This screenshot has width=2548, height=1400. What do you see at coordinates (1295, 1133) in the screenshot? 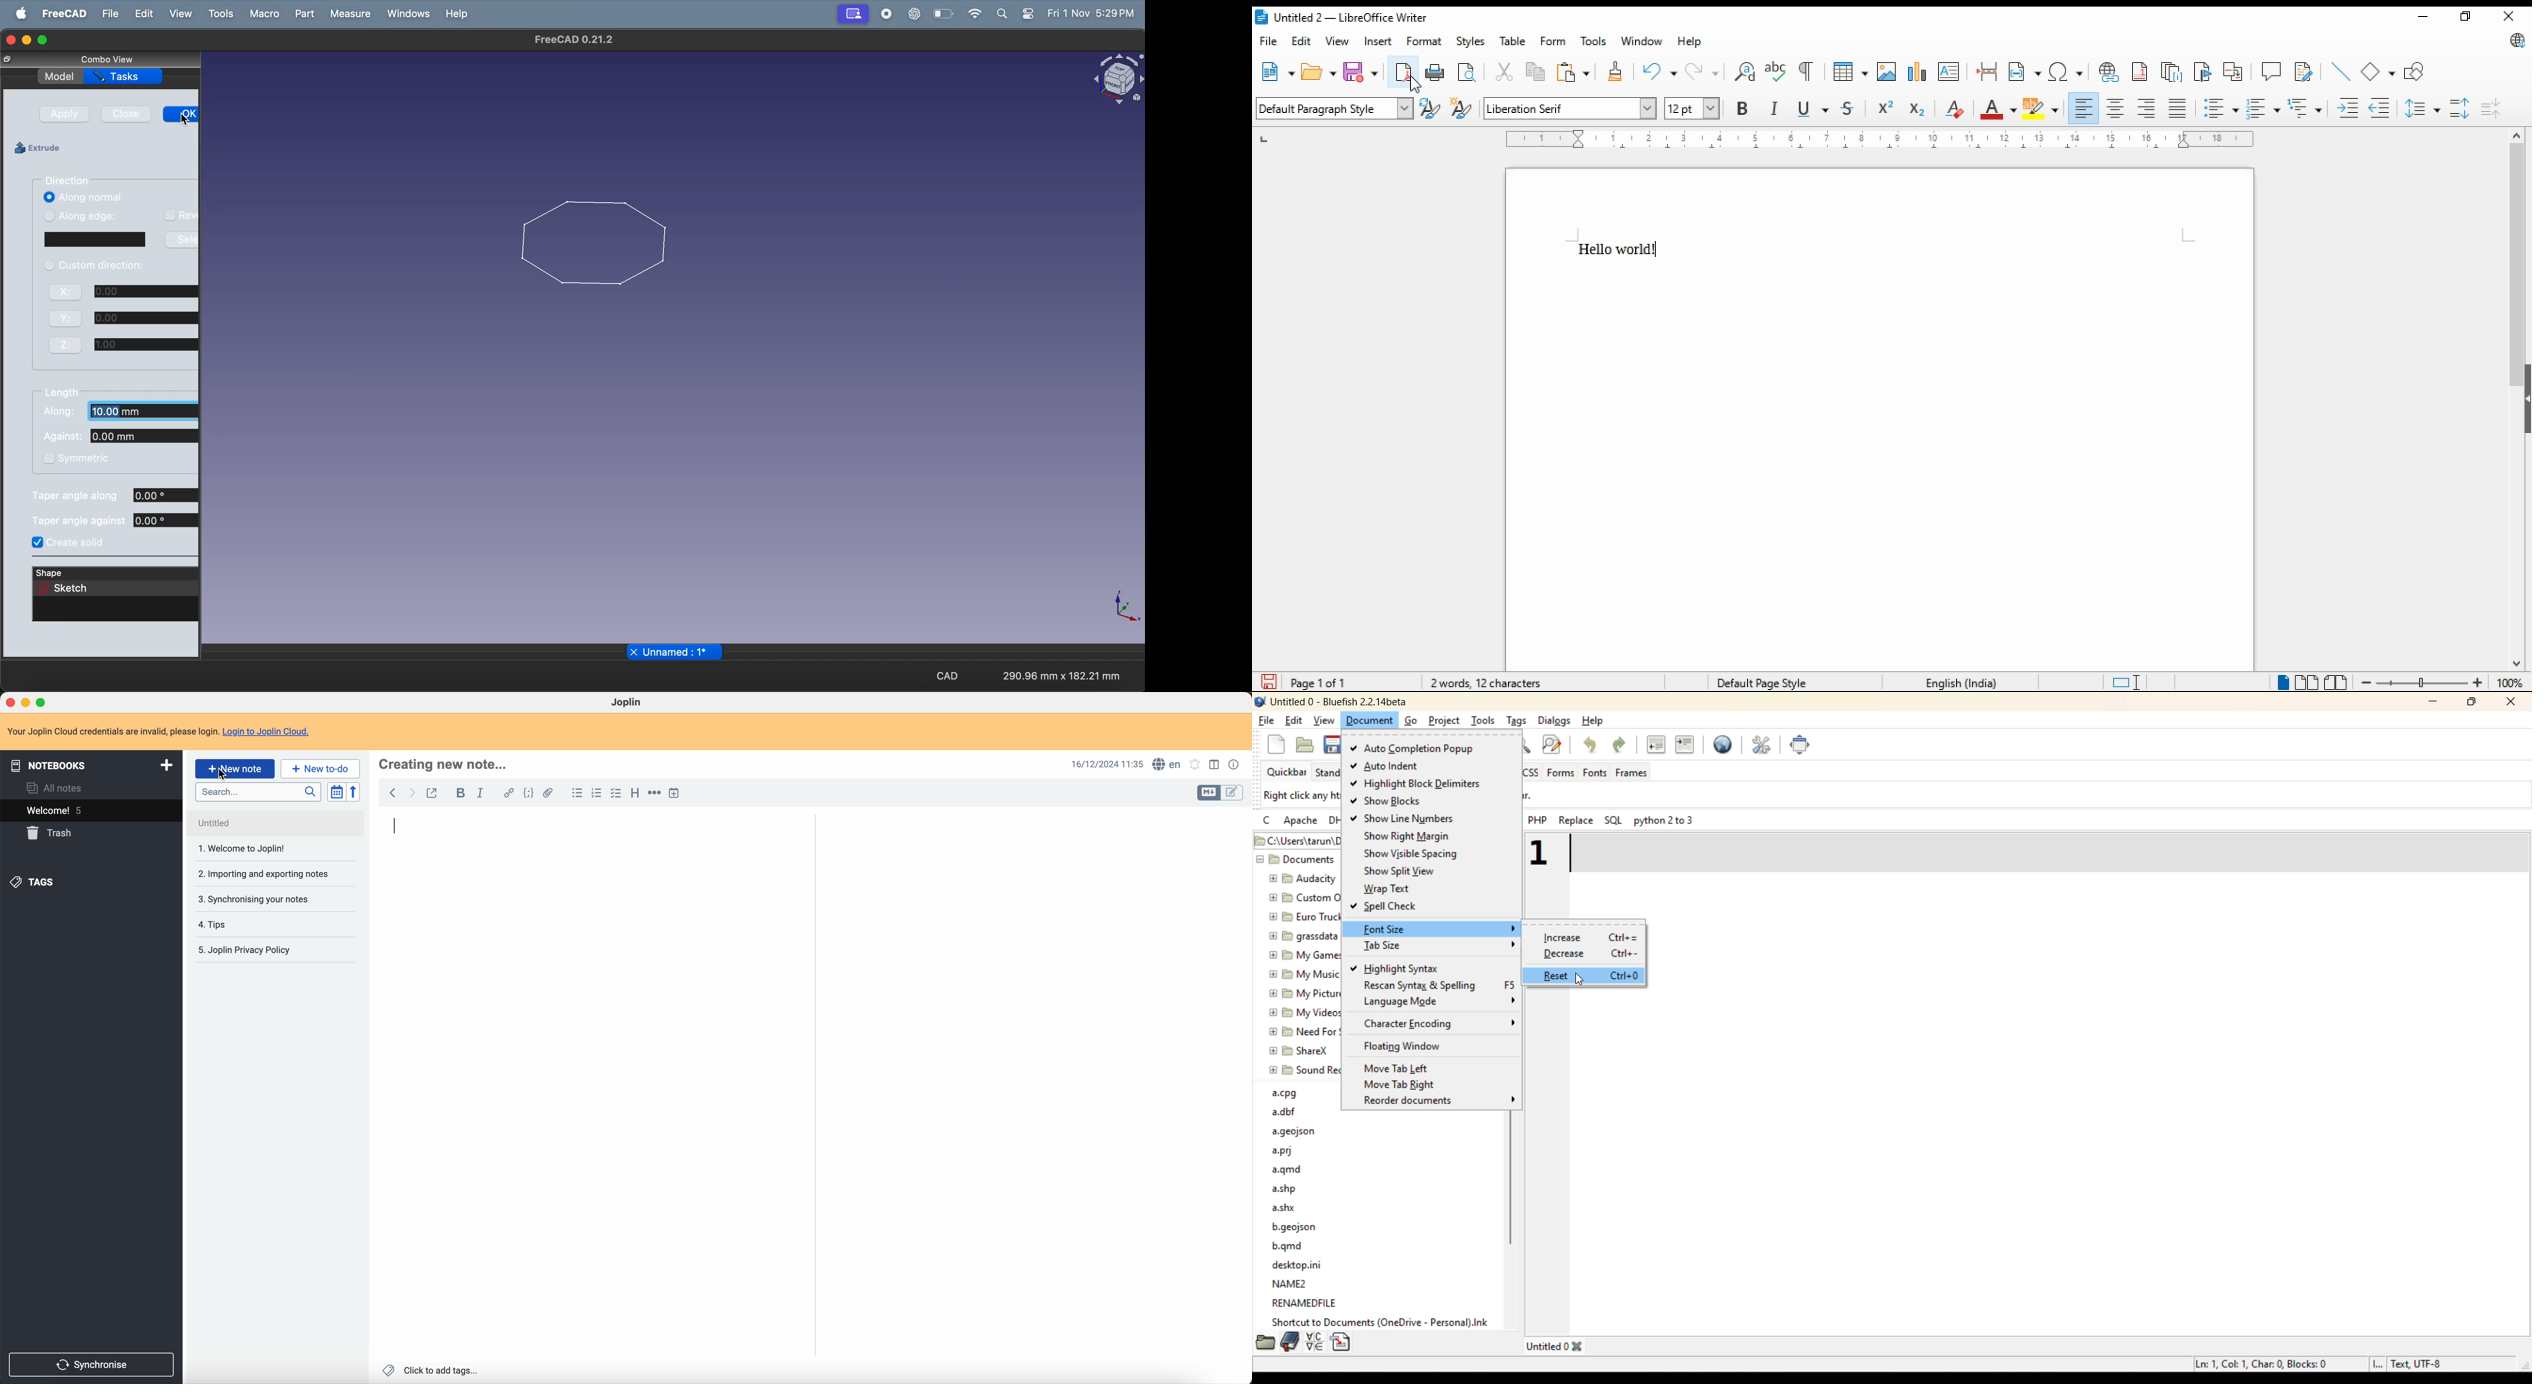
I see `a.geojson` at bounding box center [1295, 1133].